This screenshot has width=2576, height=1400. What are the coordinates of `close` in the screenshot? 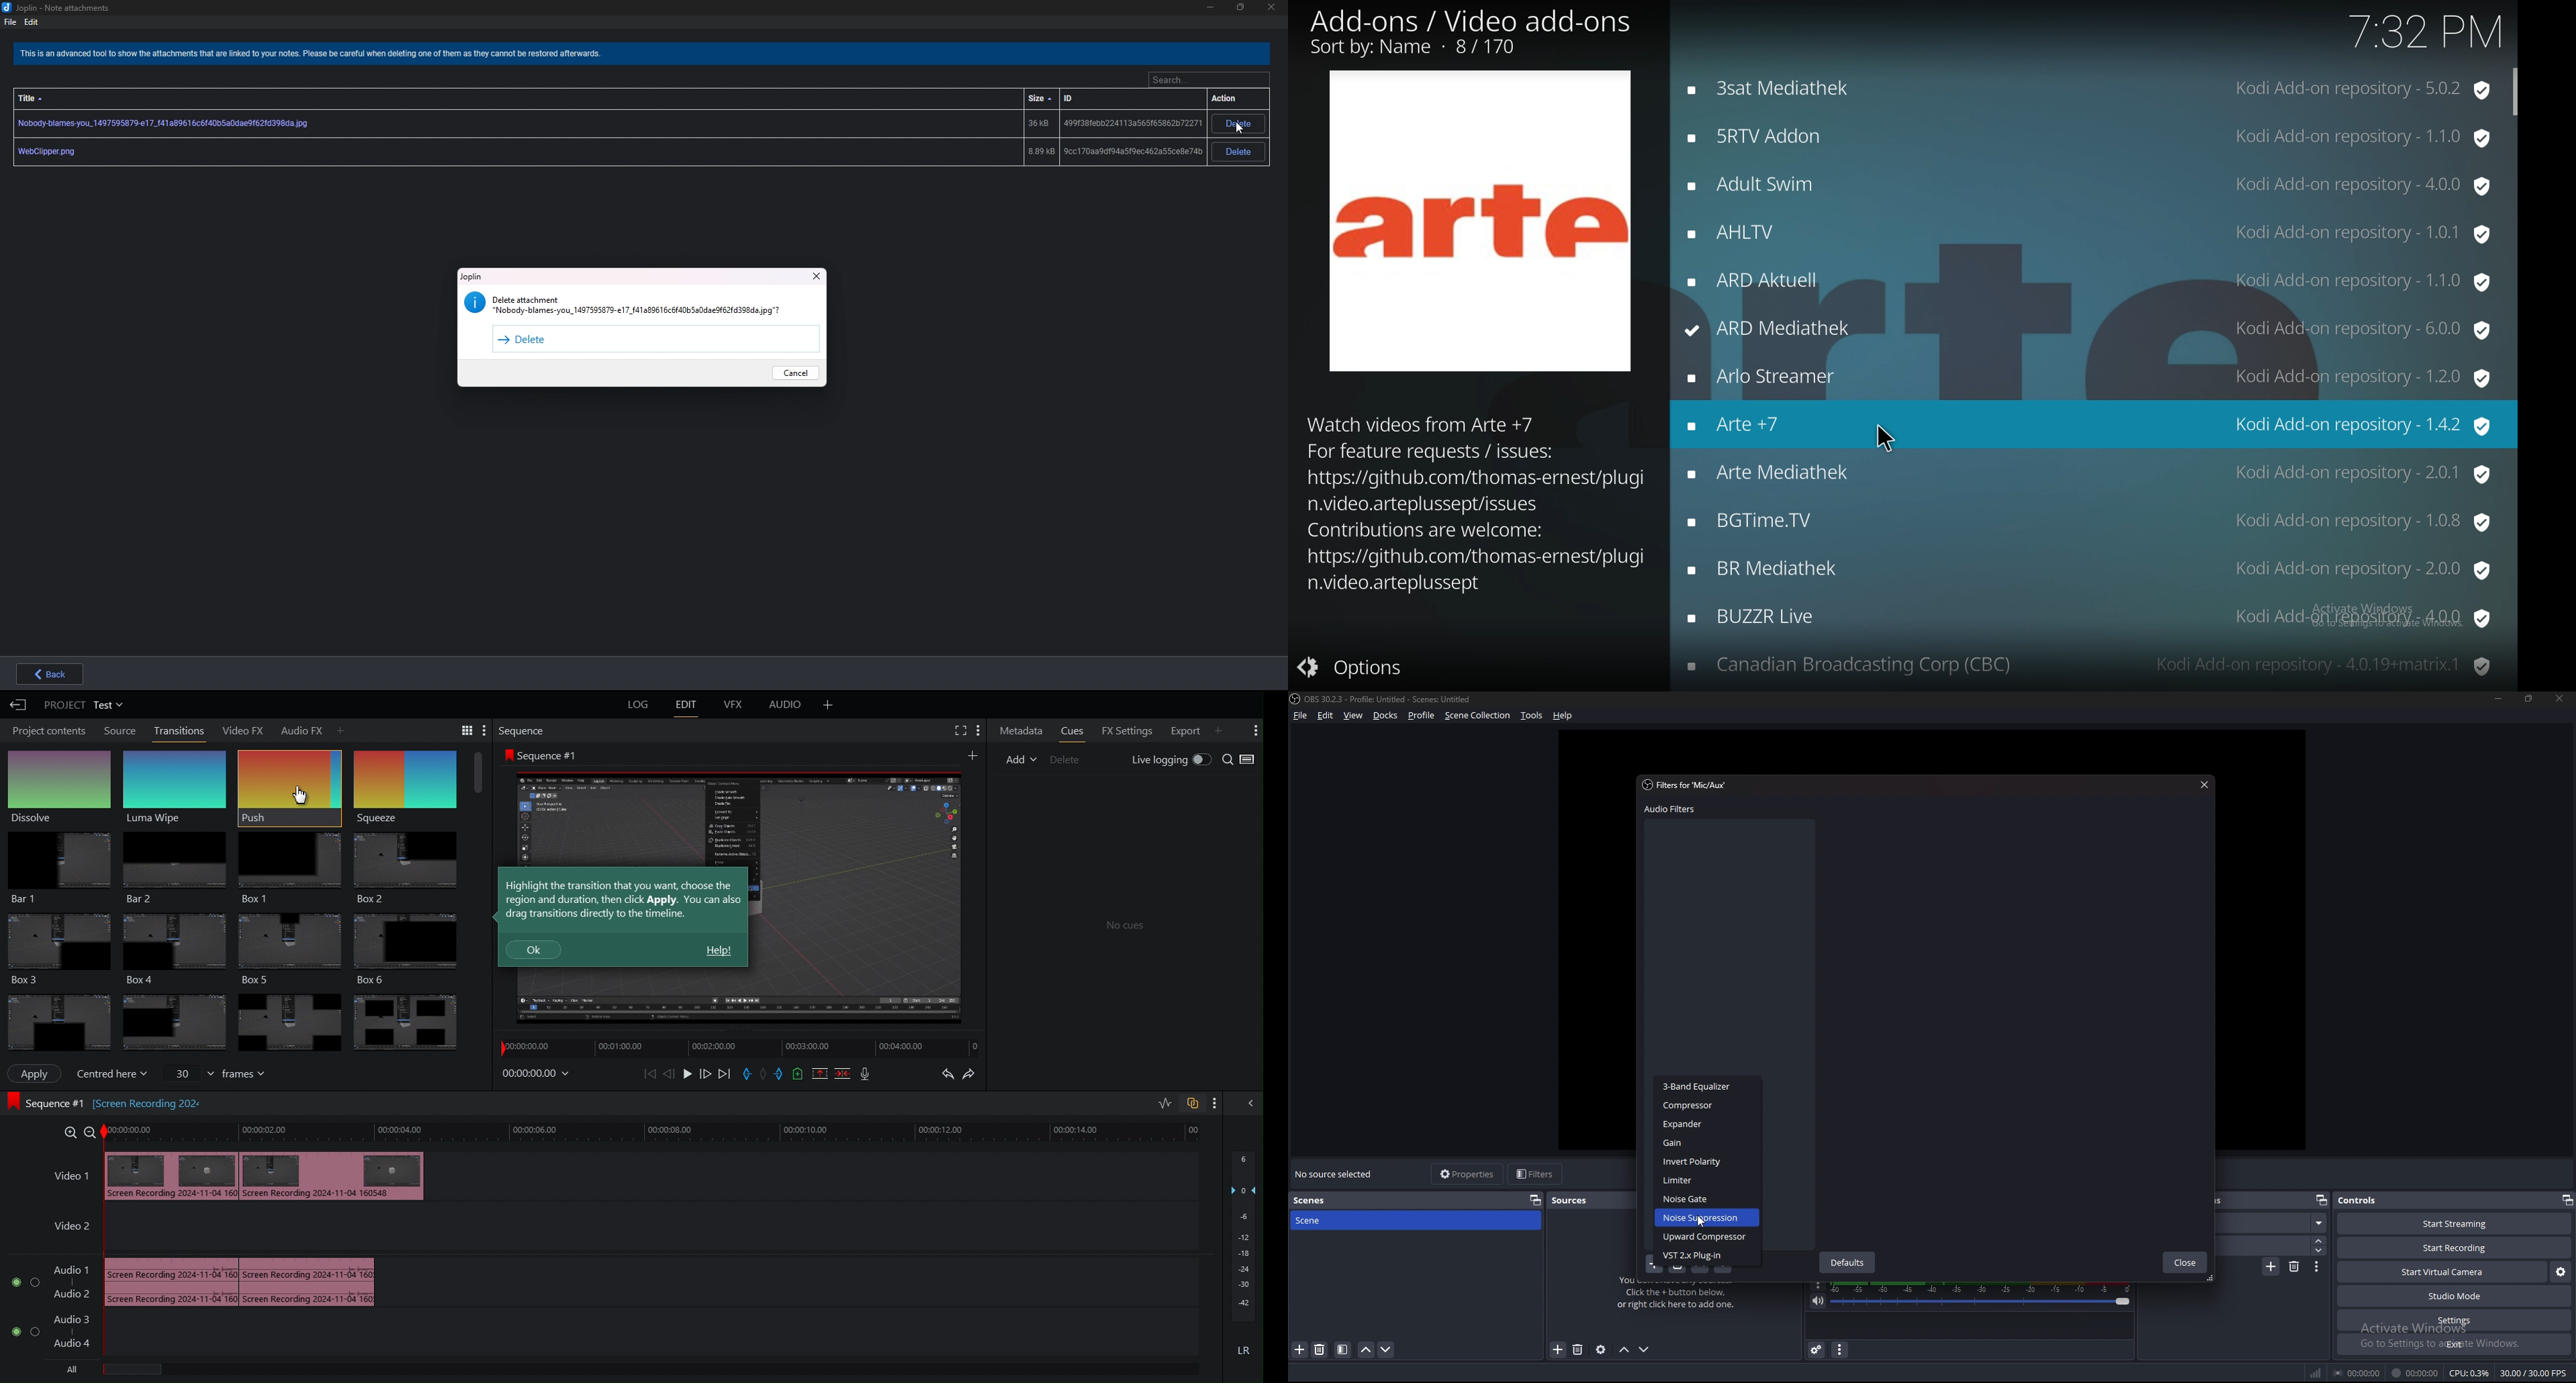 It's located at (2202, 785).